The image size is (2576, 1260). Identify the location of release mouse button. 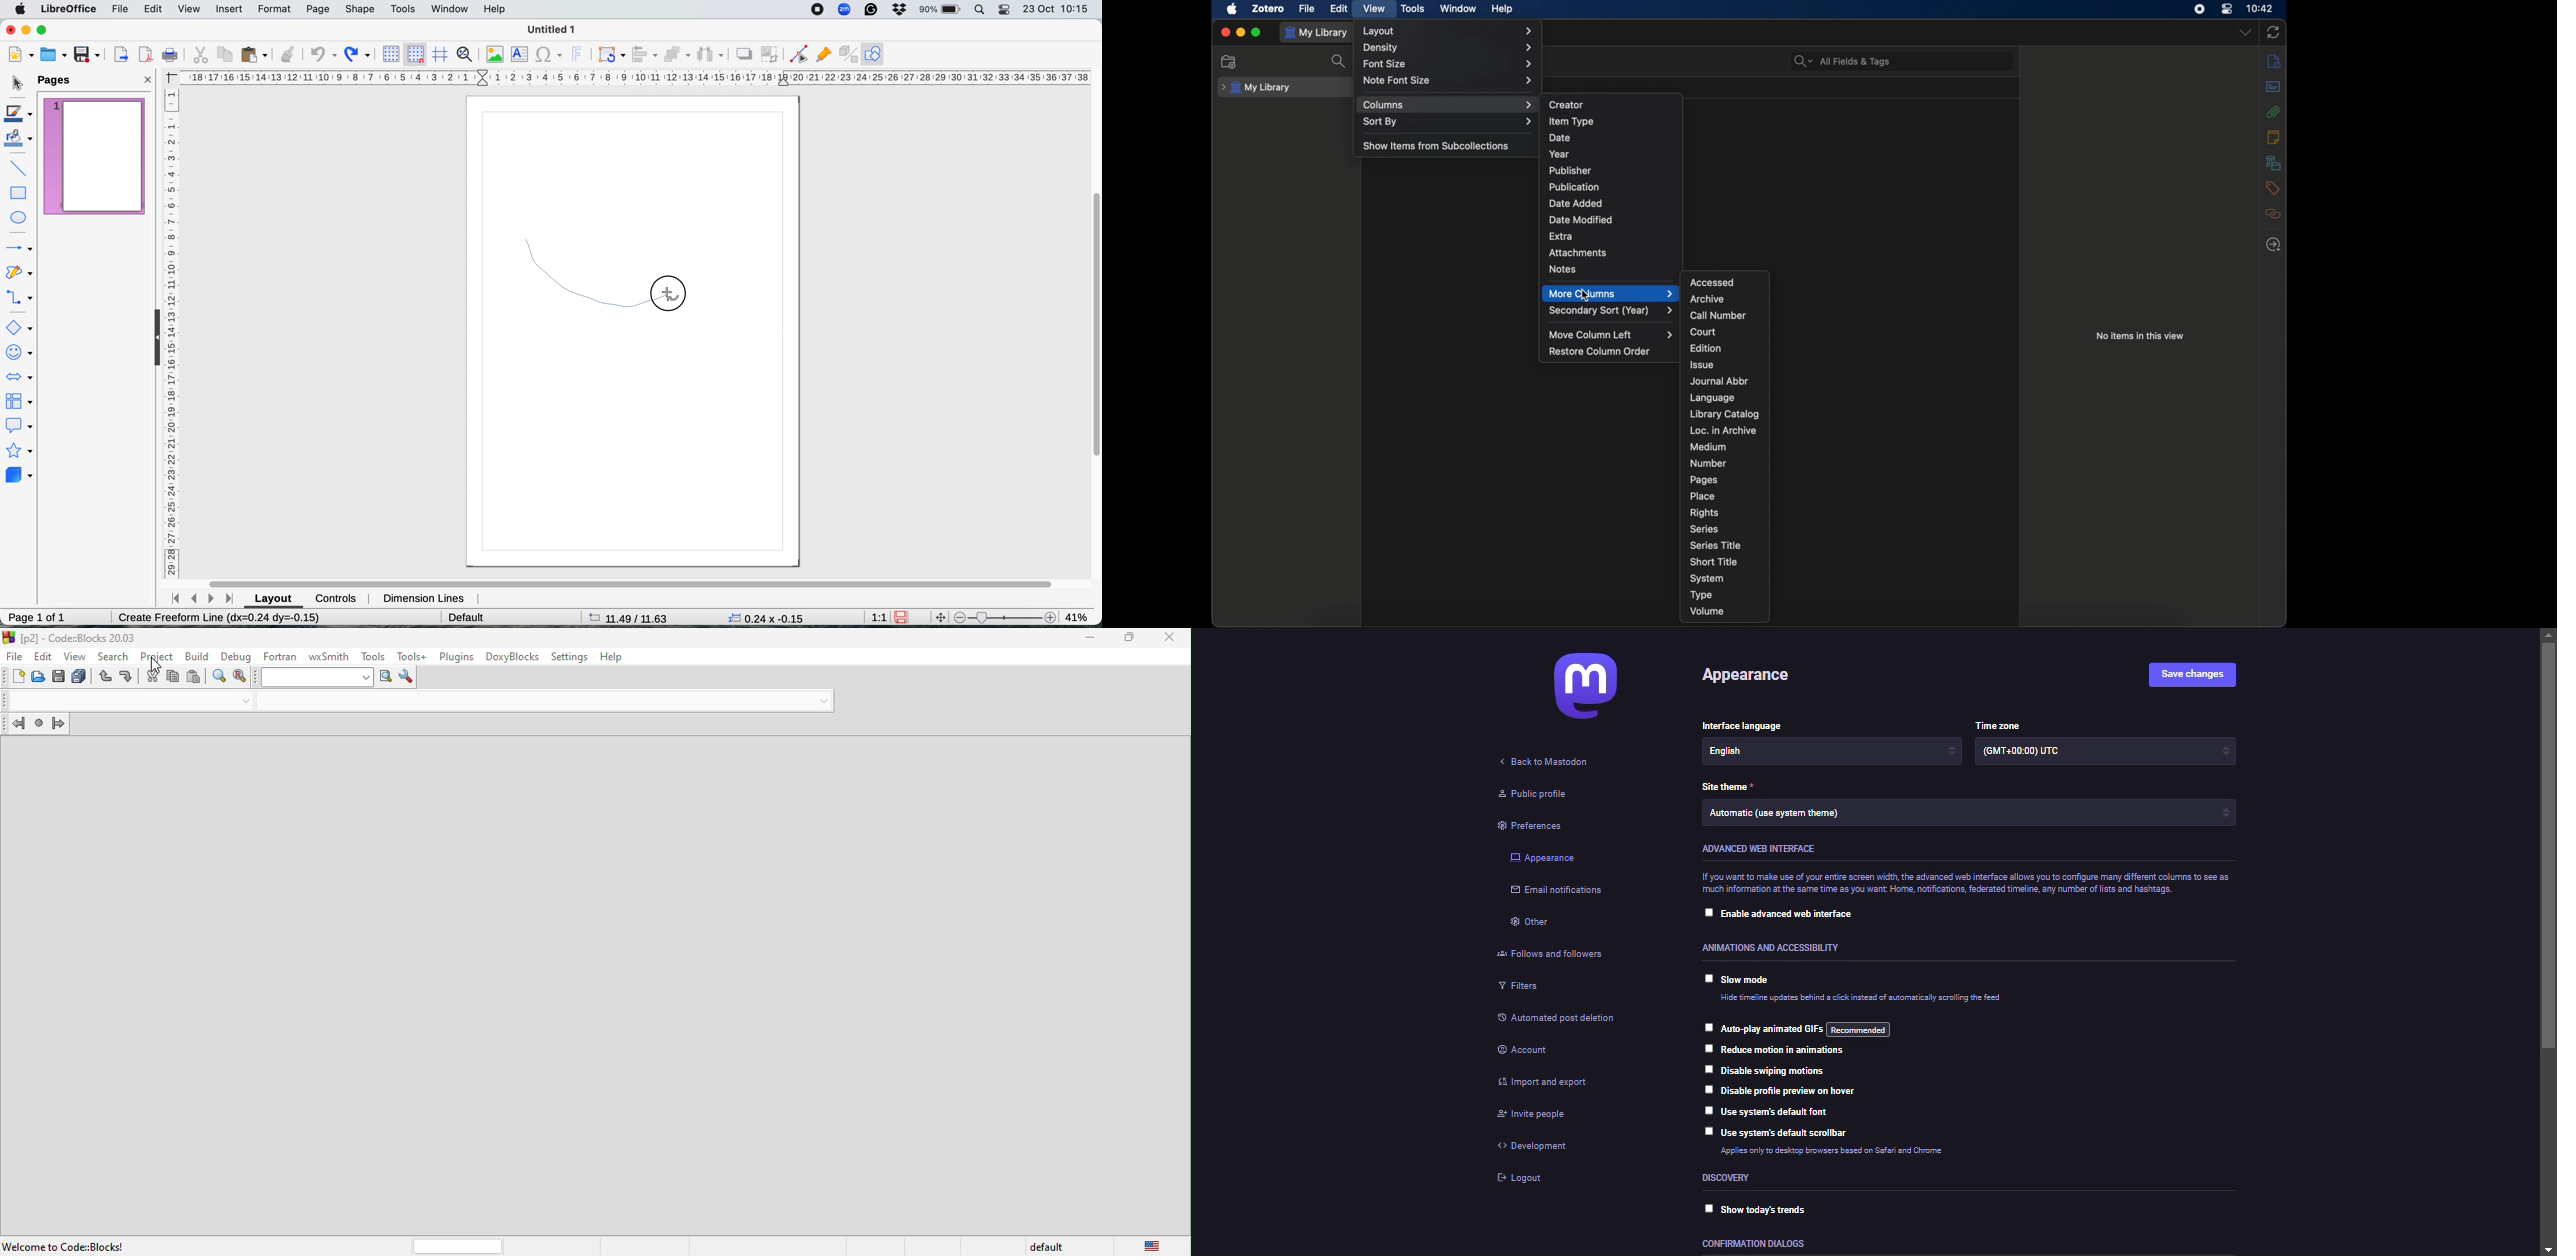
(670, 293).